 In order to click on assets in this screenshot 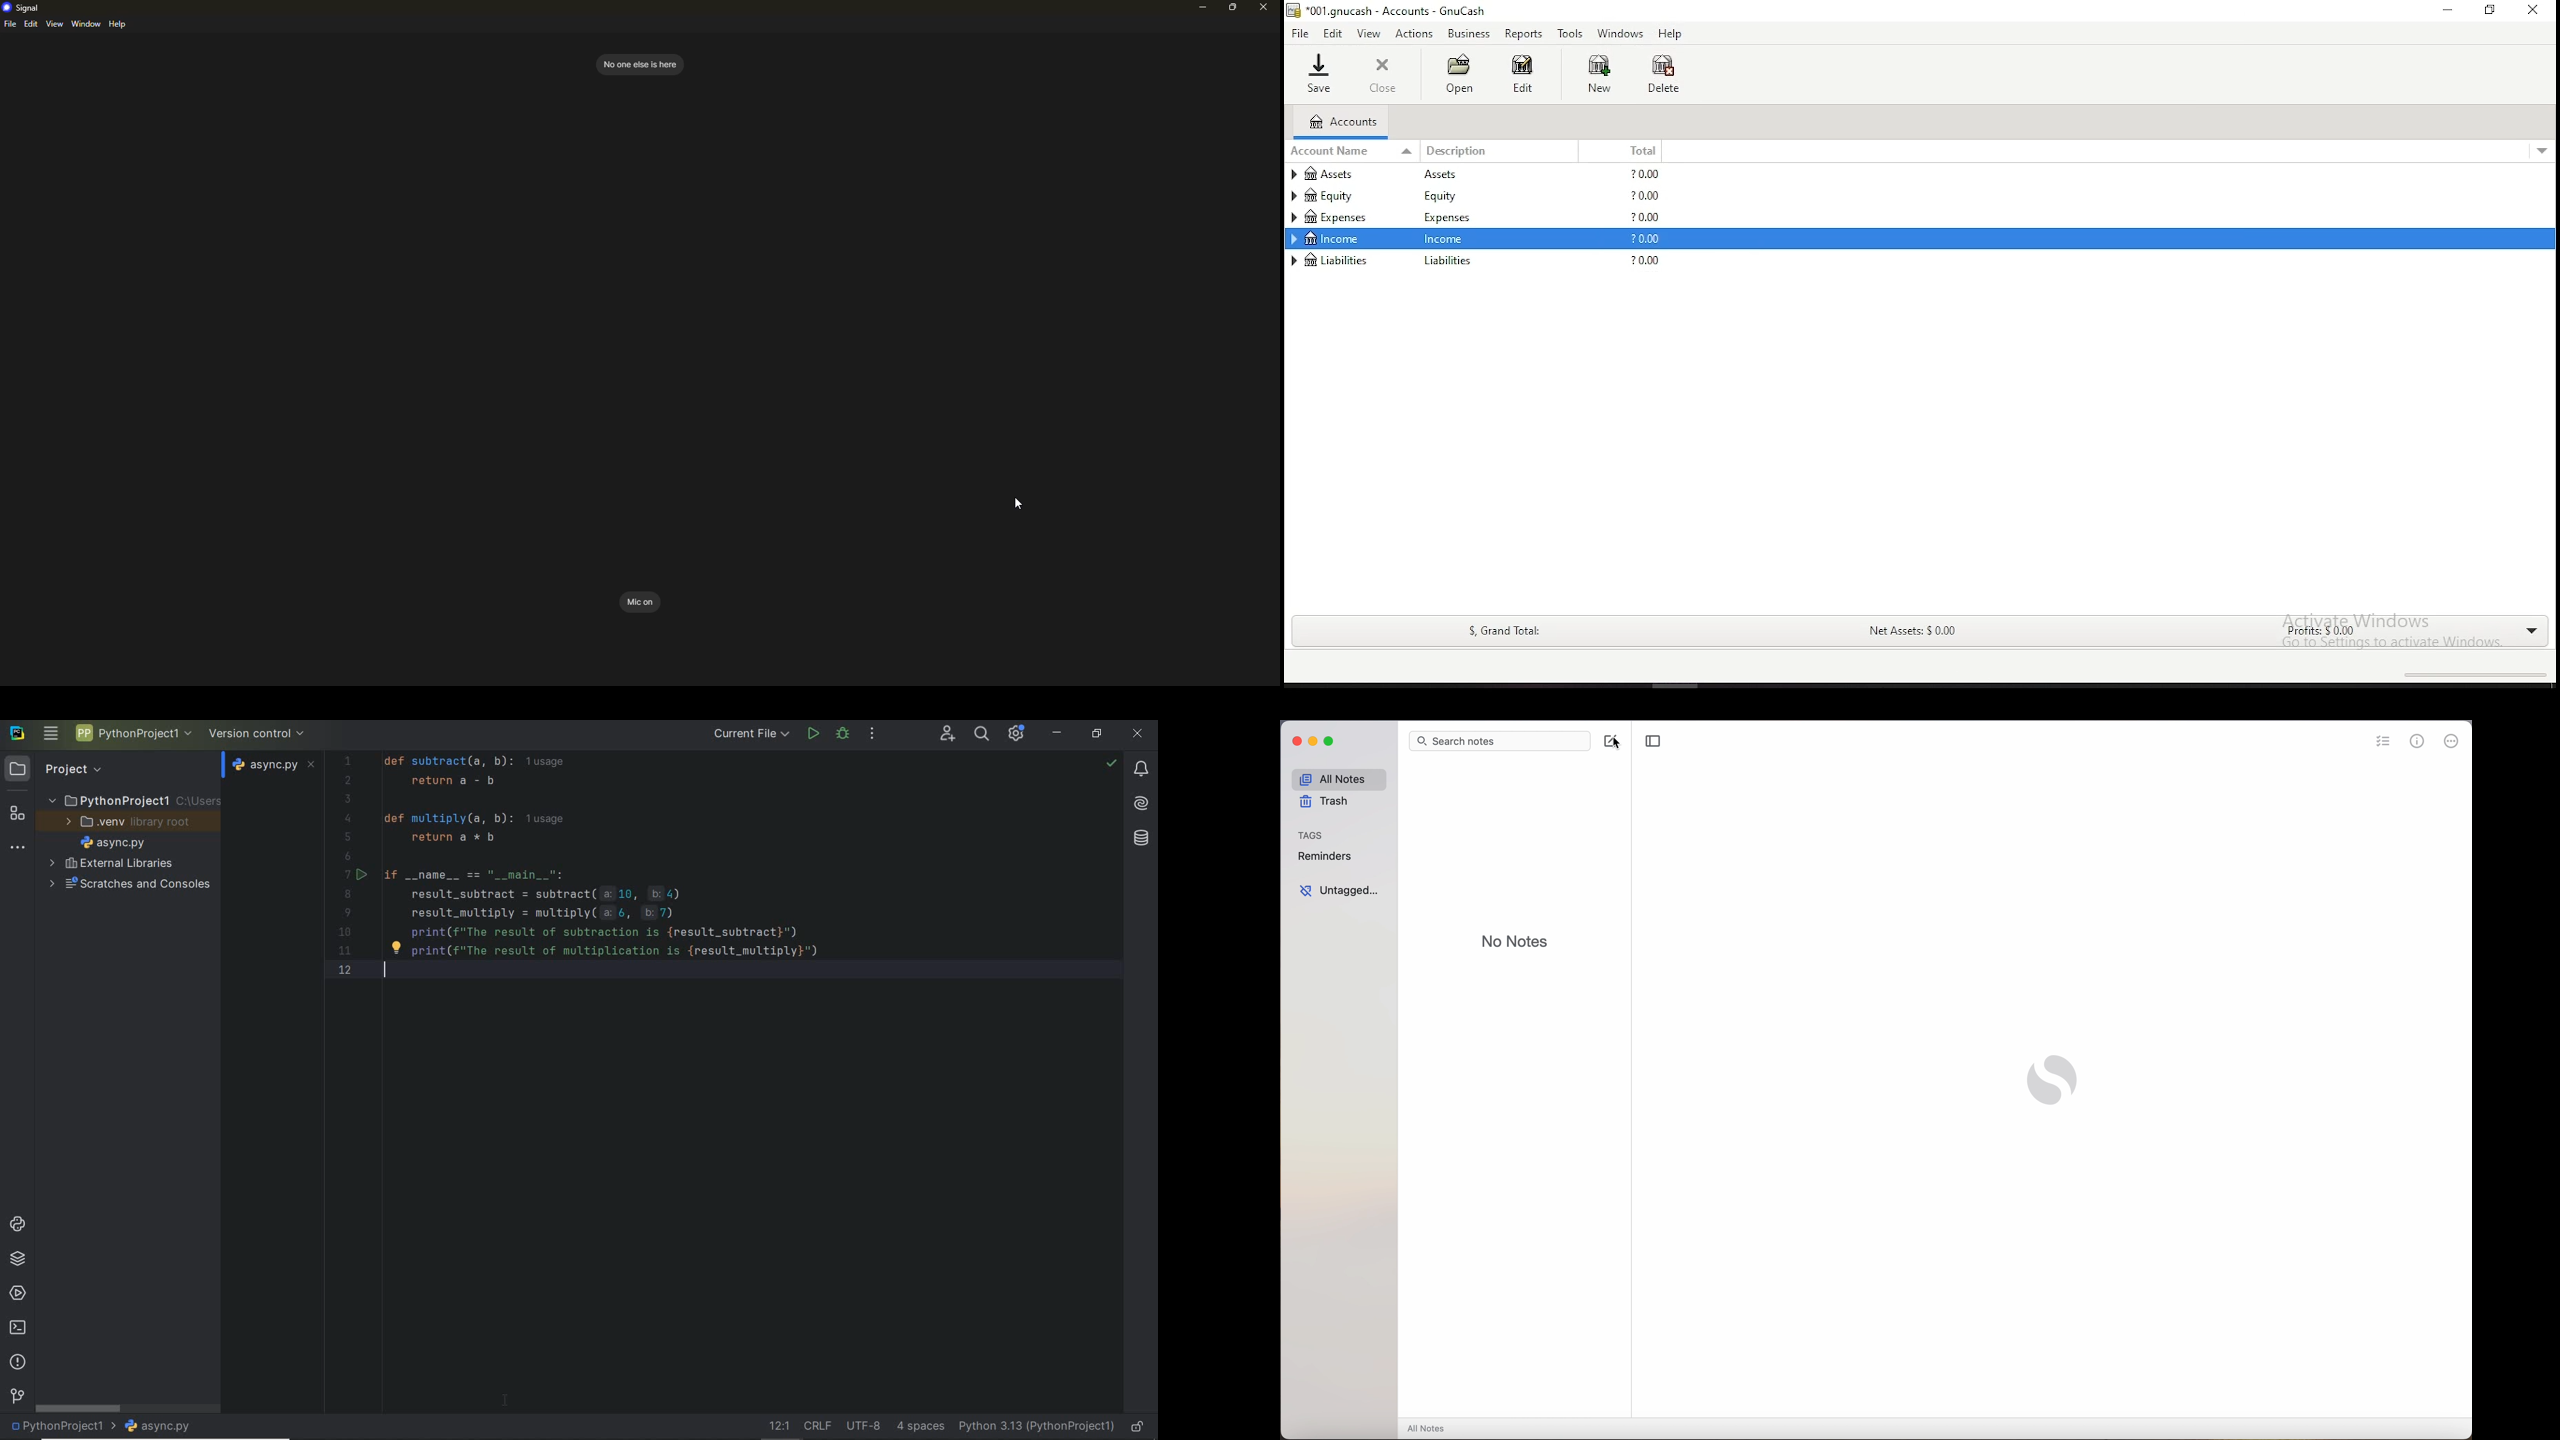, I will do `click(1346, 174)`.